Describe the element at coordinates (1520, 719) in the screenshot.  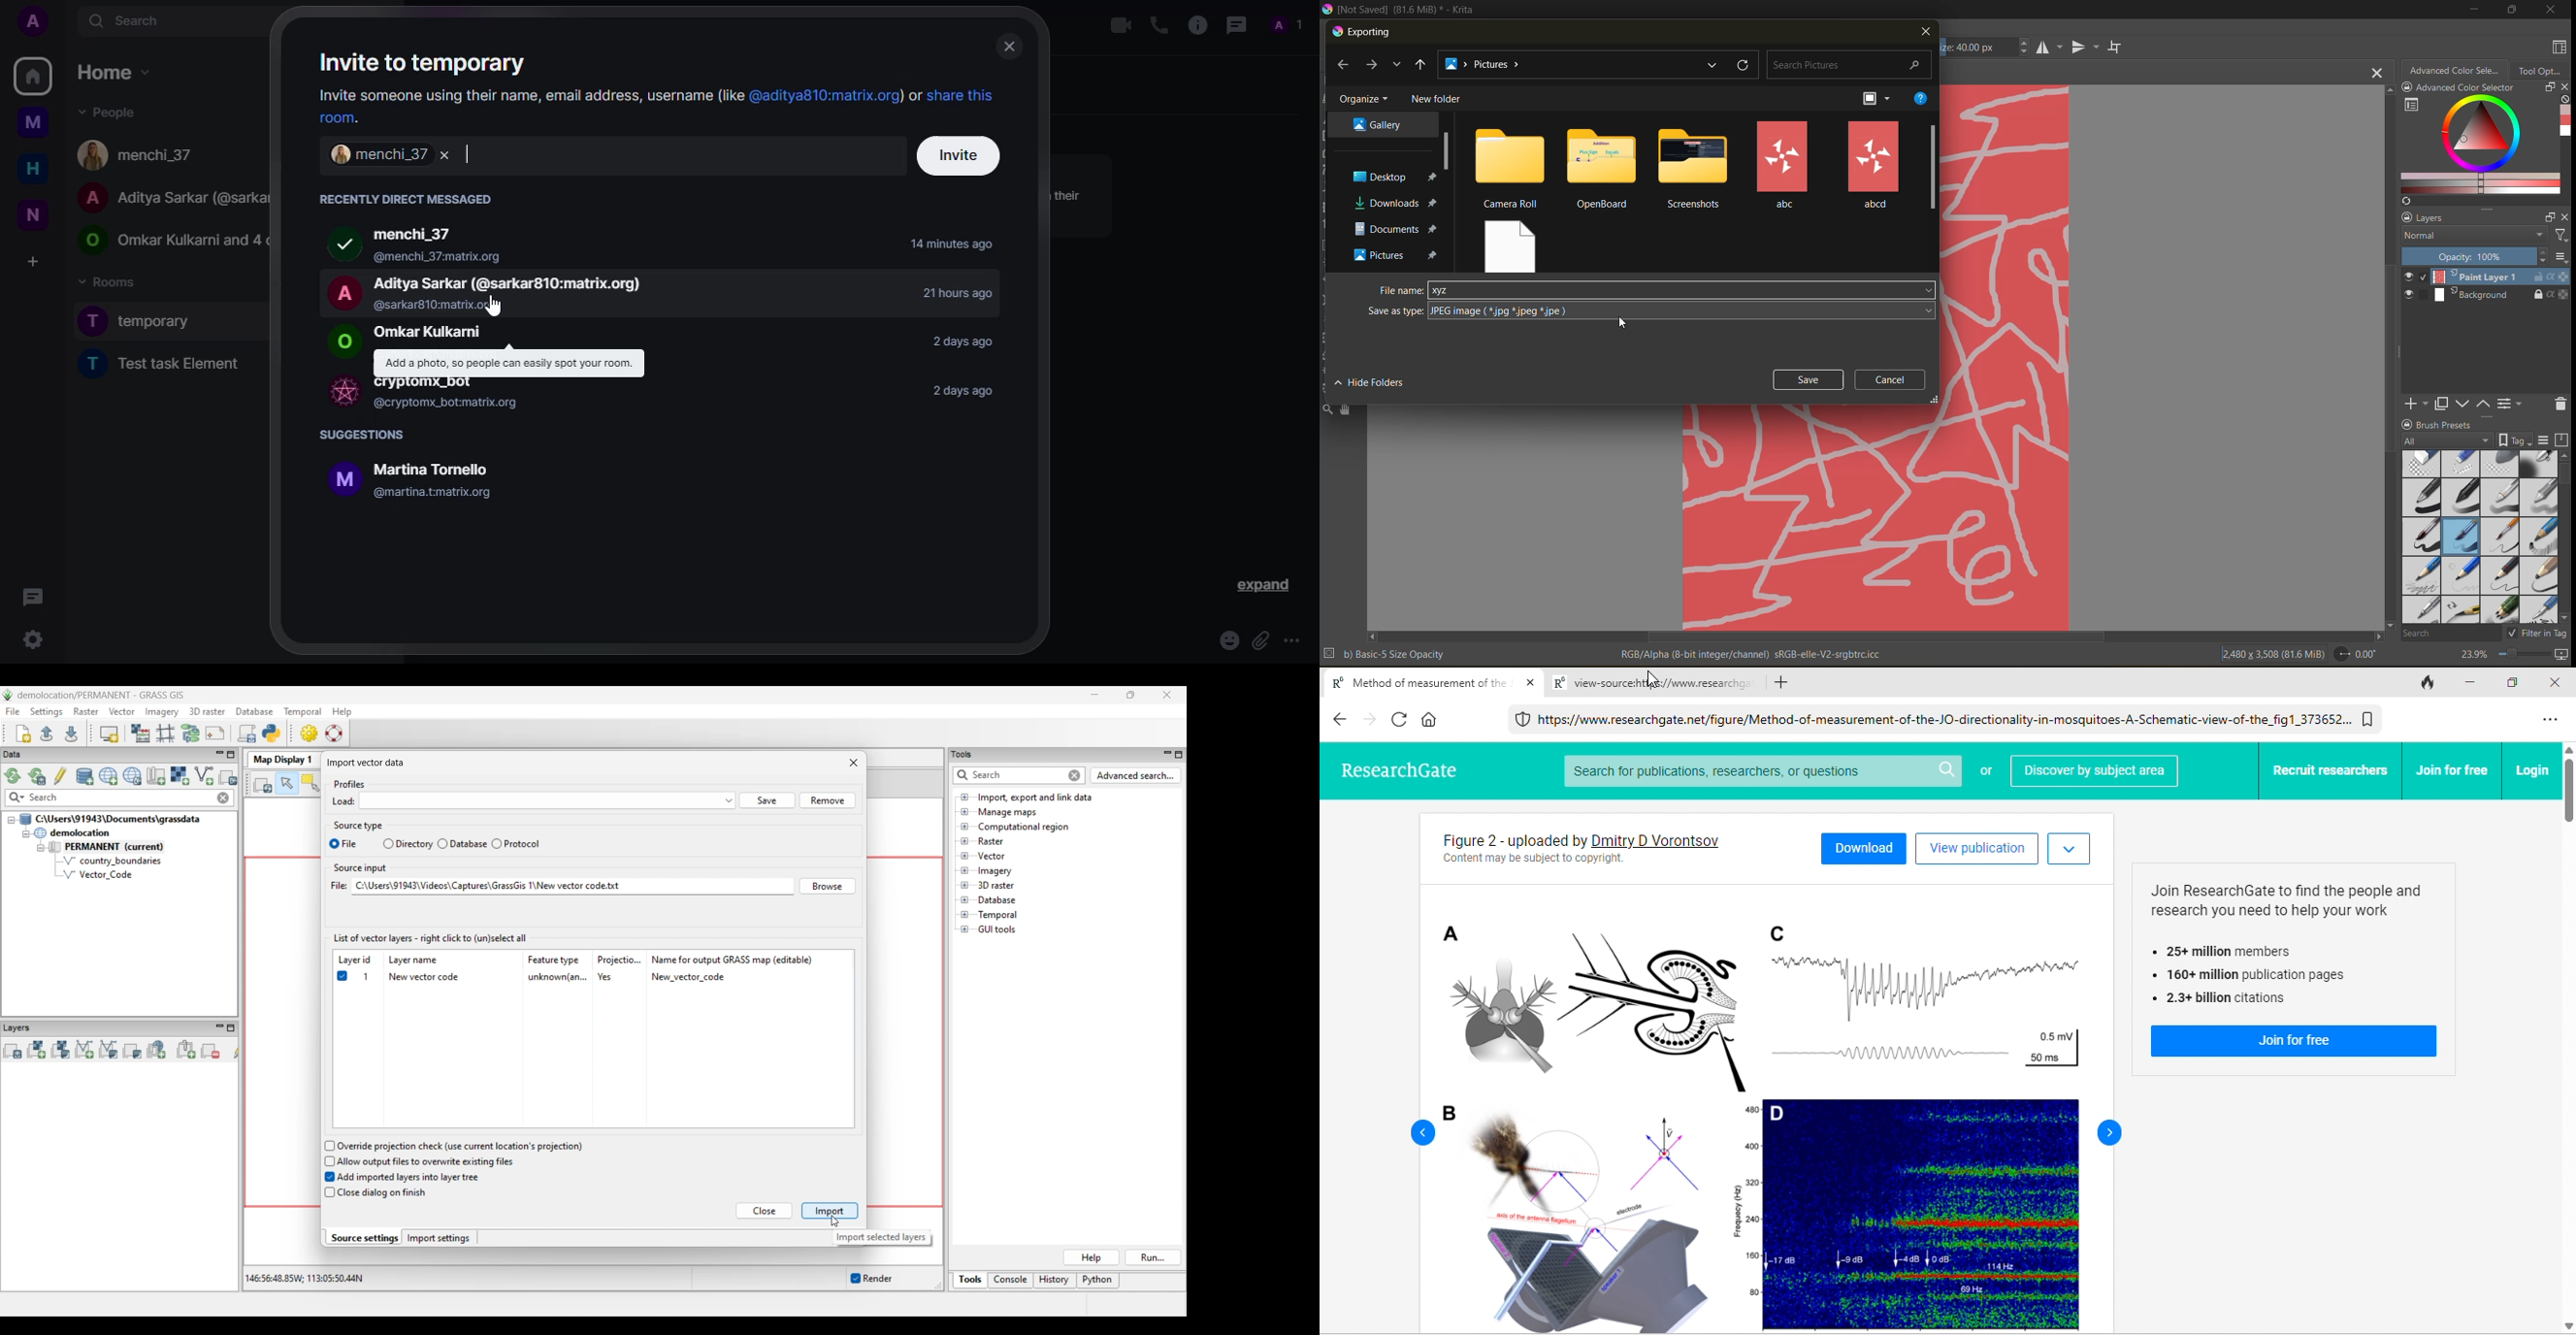
I see `duckduckgo protection` at that location.